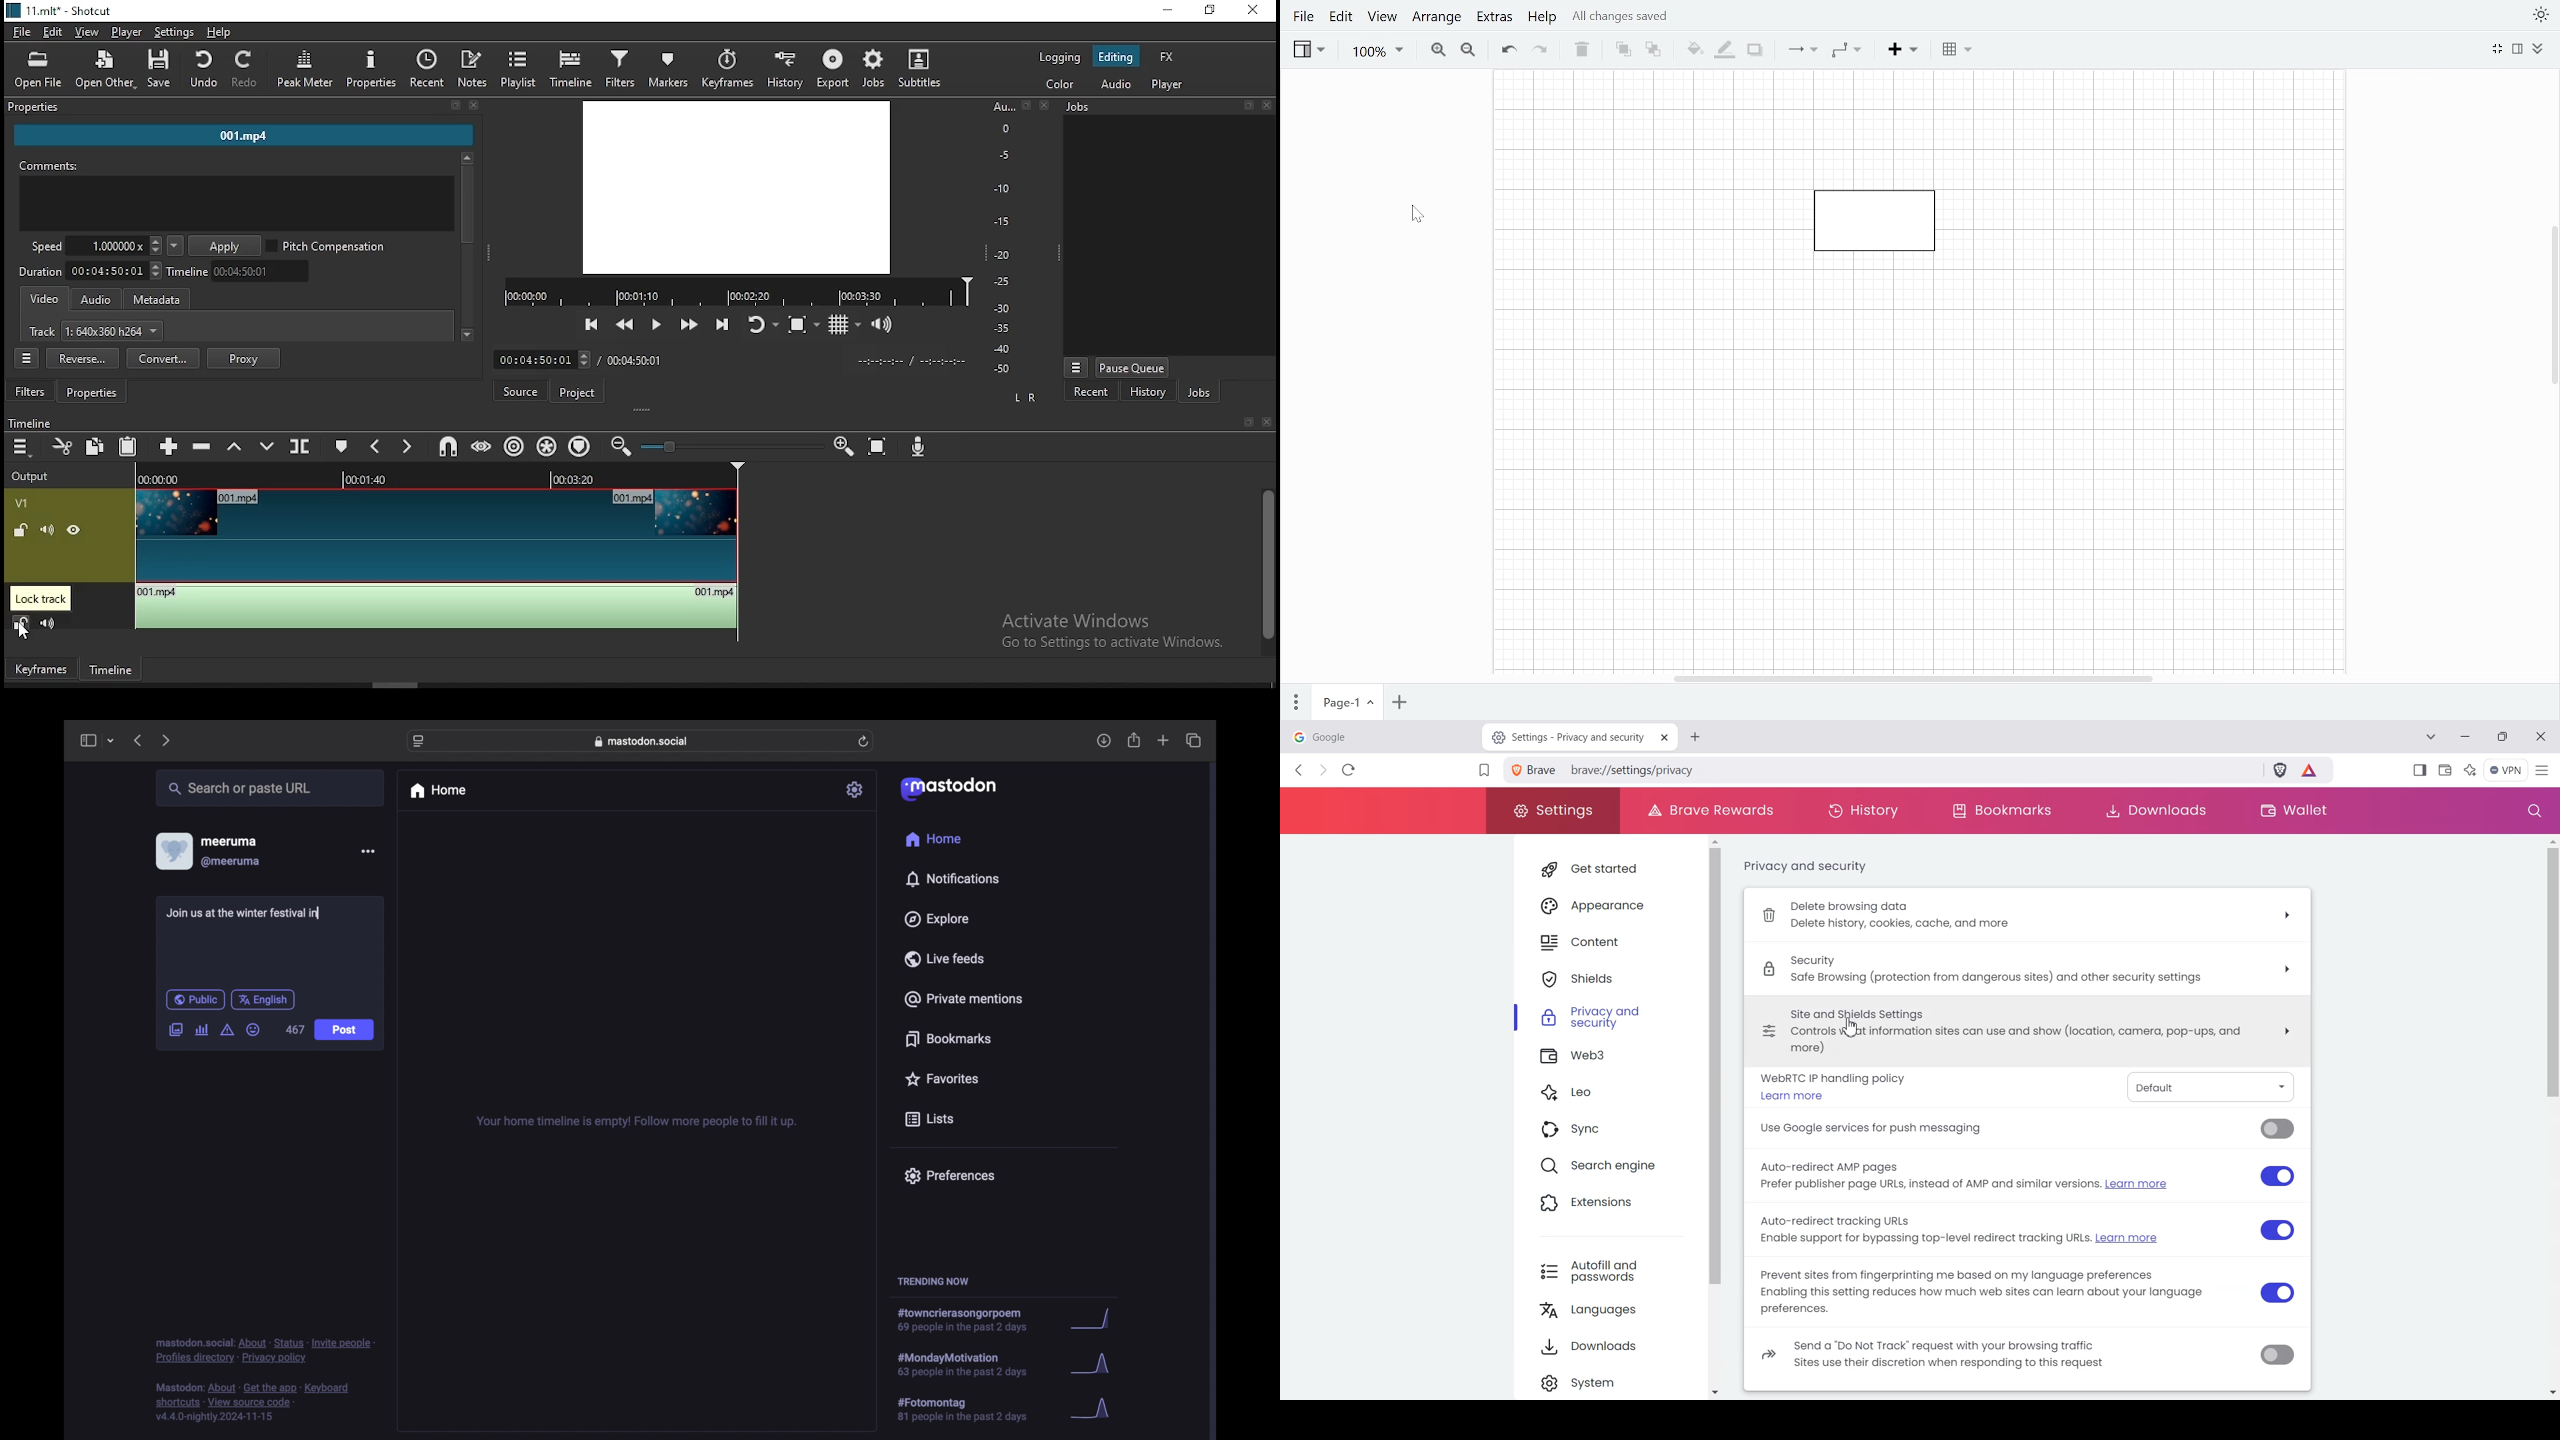 The width and height of the screenshot is (2576, 1456). What do you see at coordinates (831, 68) in the screenshot?
I see `export` at bounding box center [831, 68].